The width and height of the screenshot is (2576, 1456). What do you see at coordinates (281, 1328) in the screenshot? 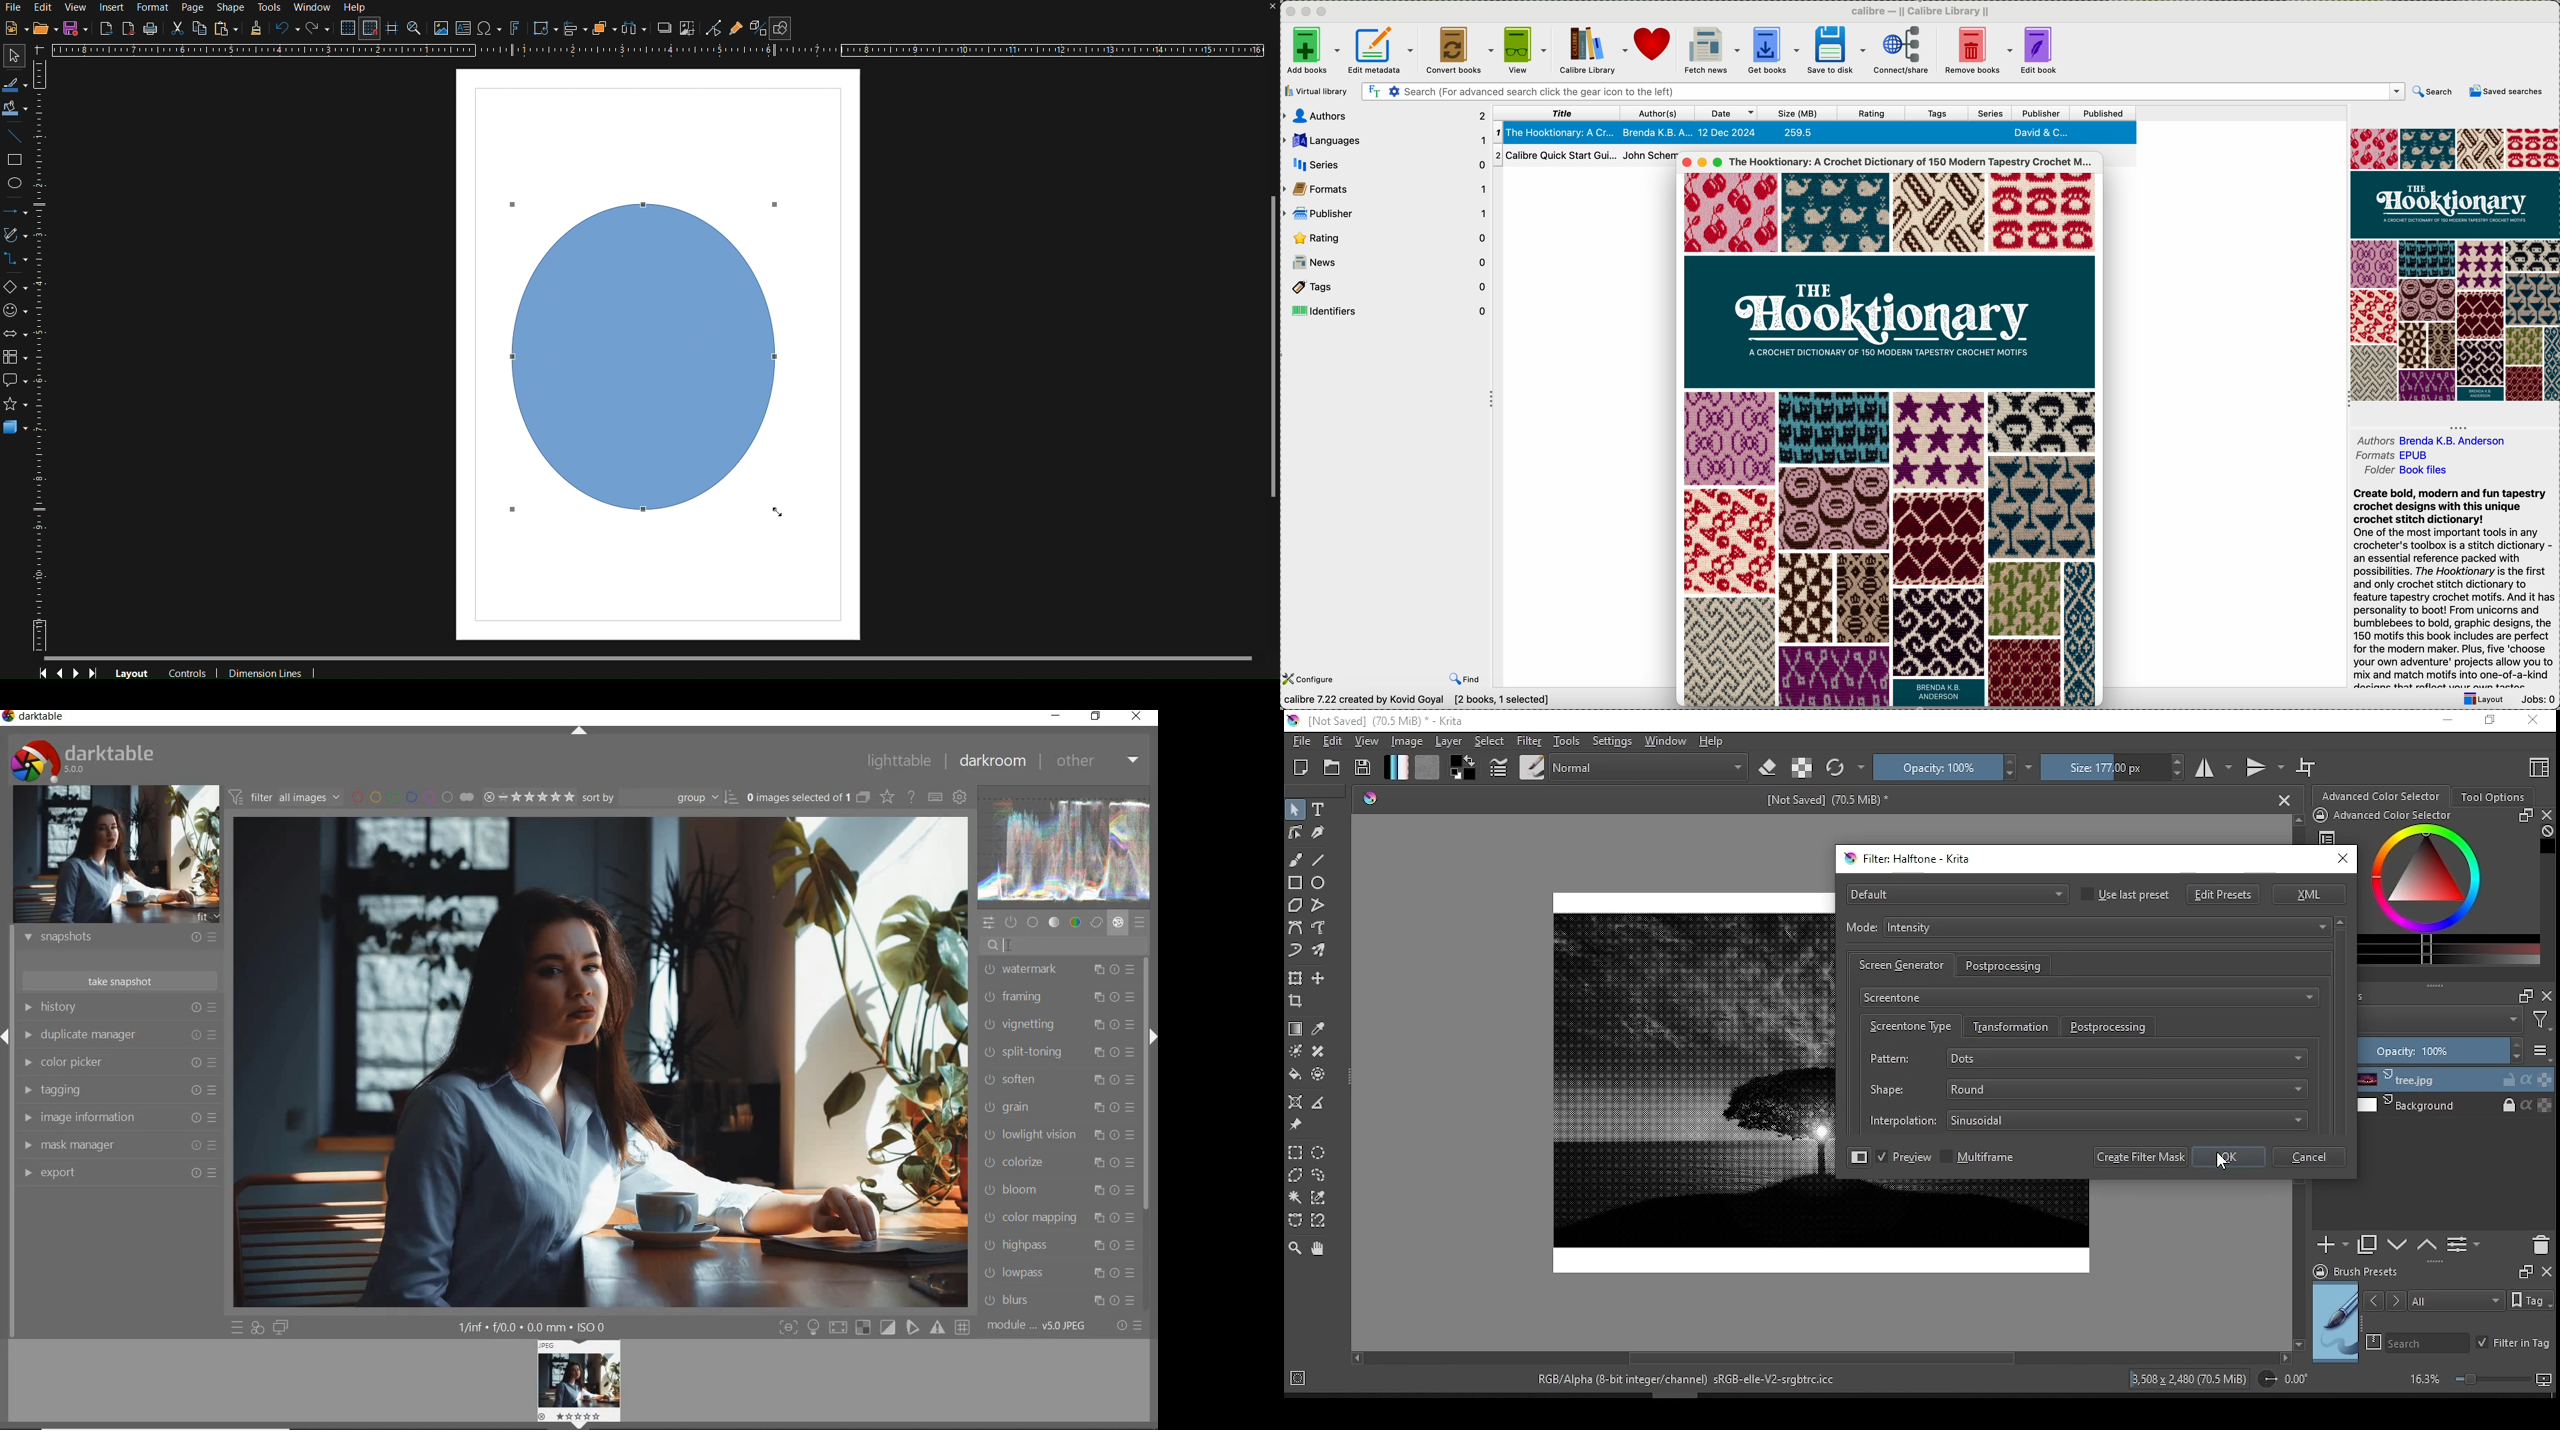
I see `display a second darkroom image below` at bounding box center [281, 1328].